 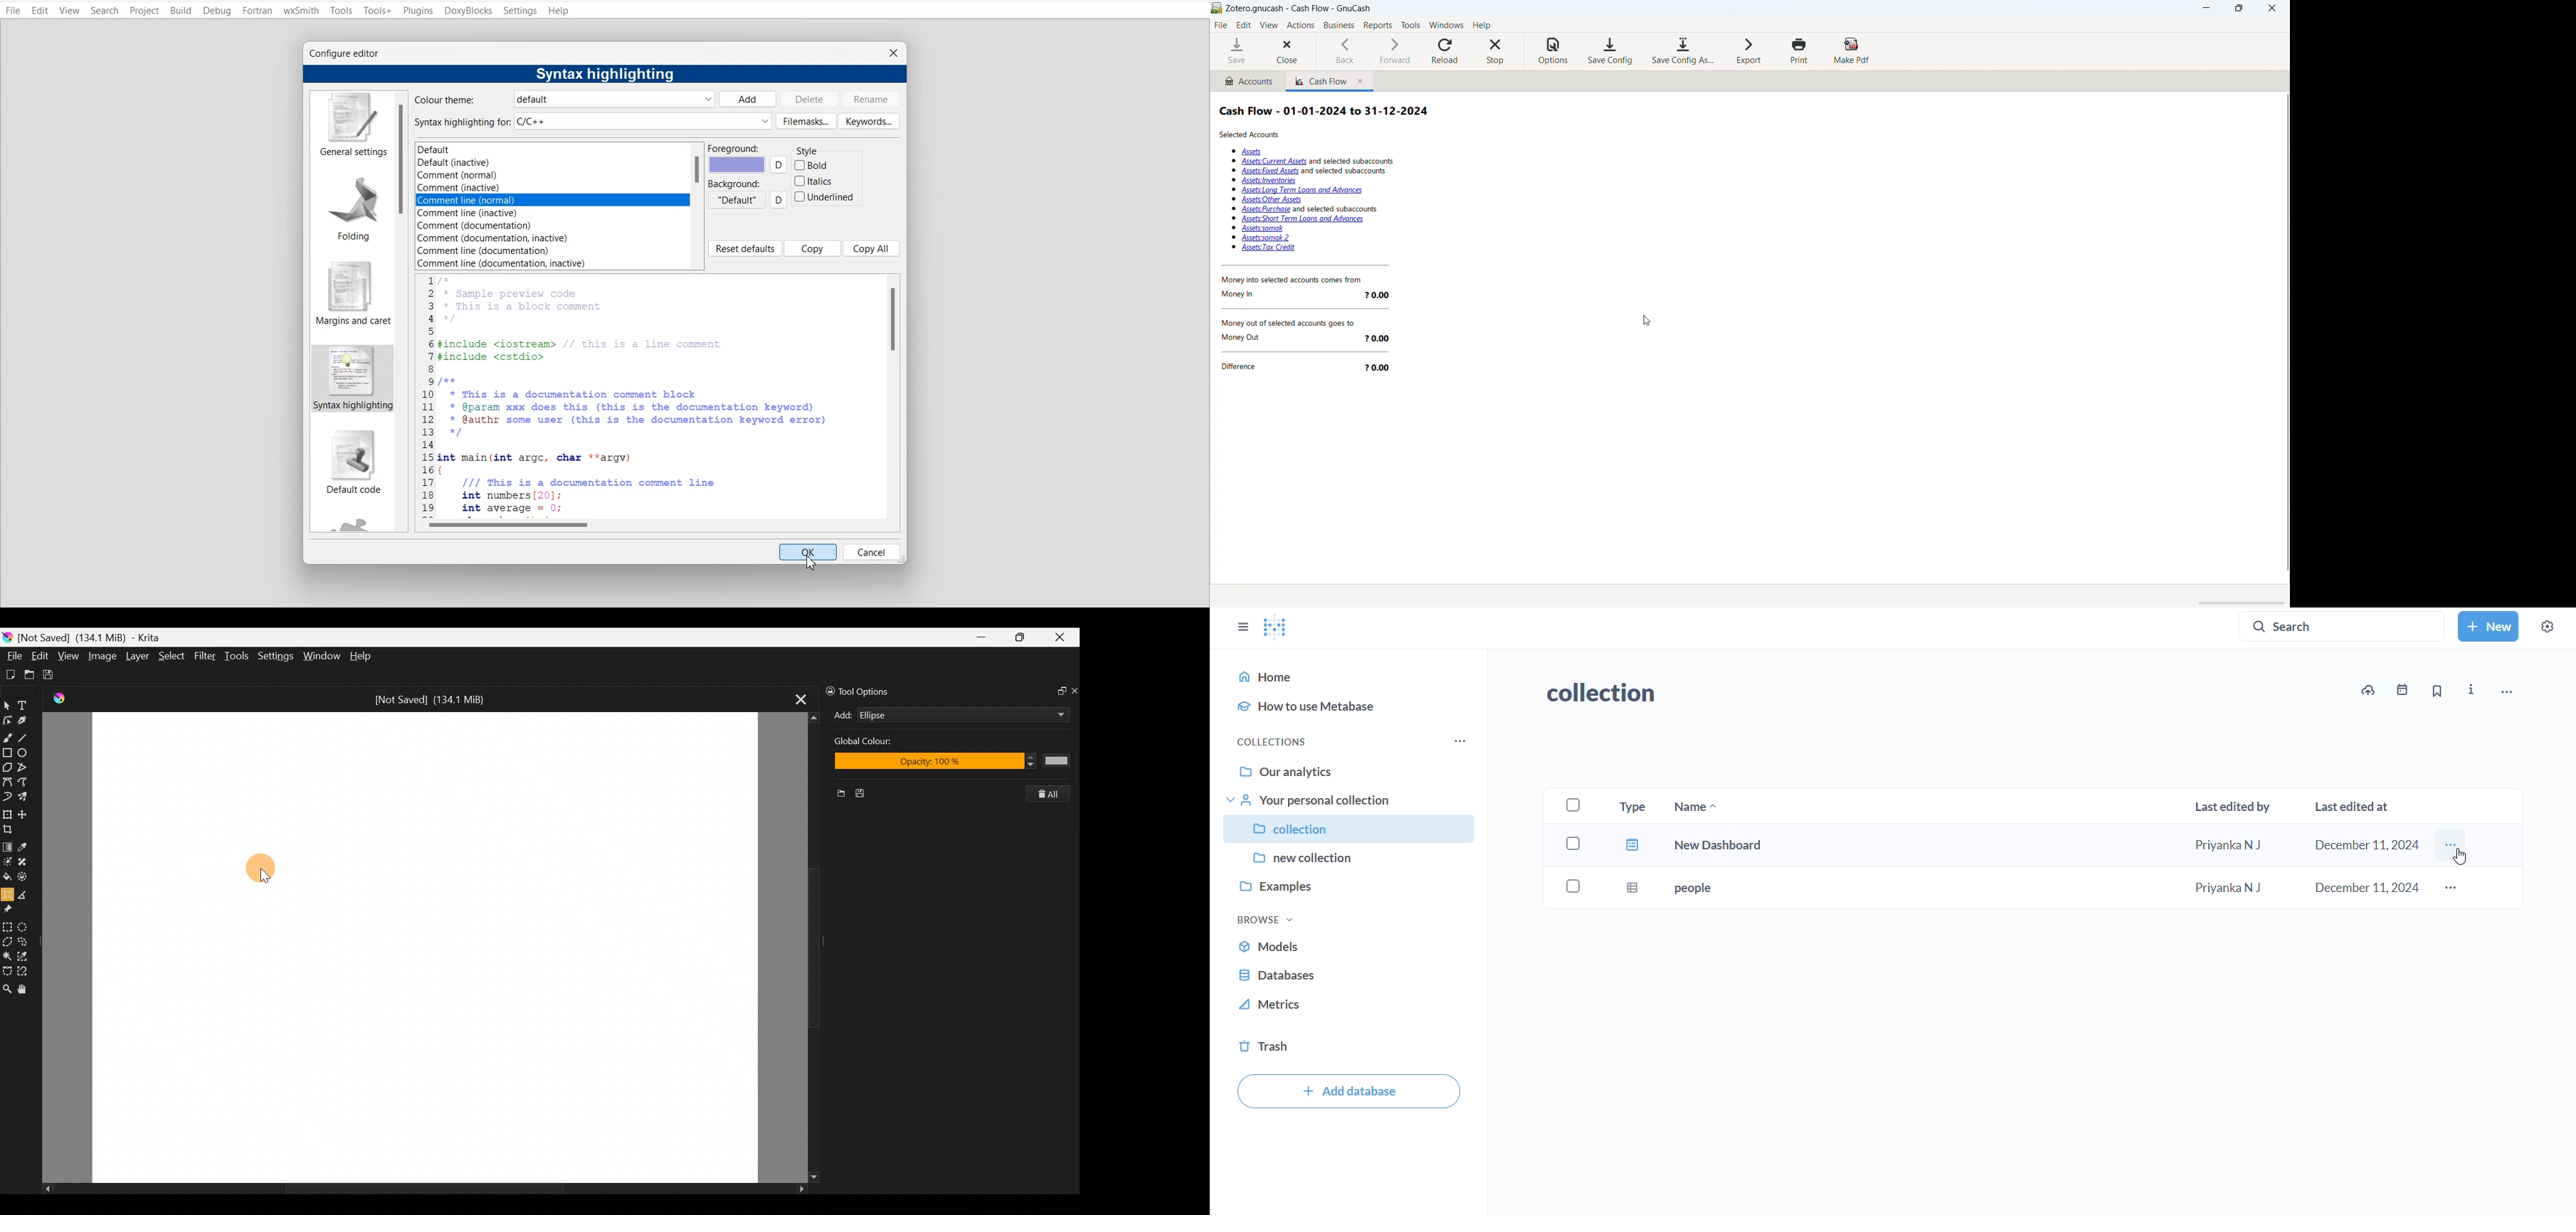 I want to click on bookmark, so click(x=2437, y=691).